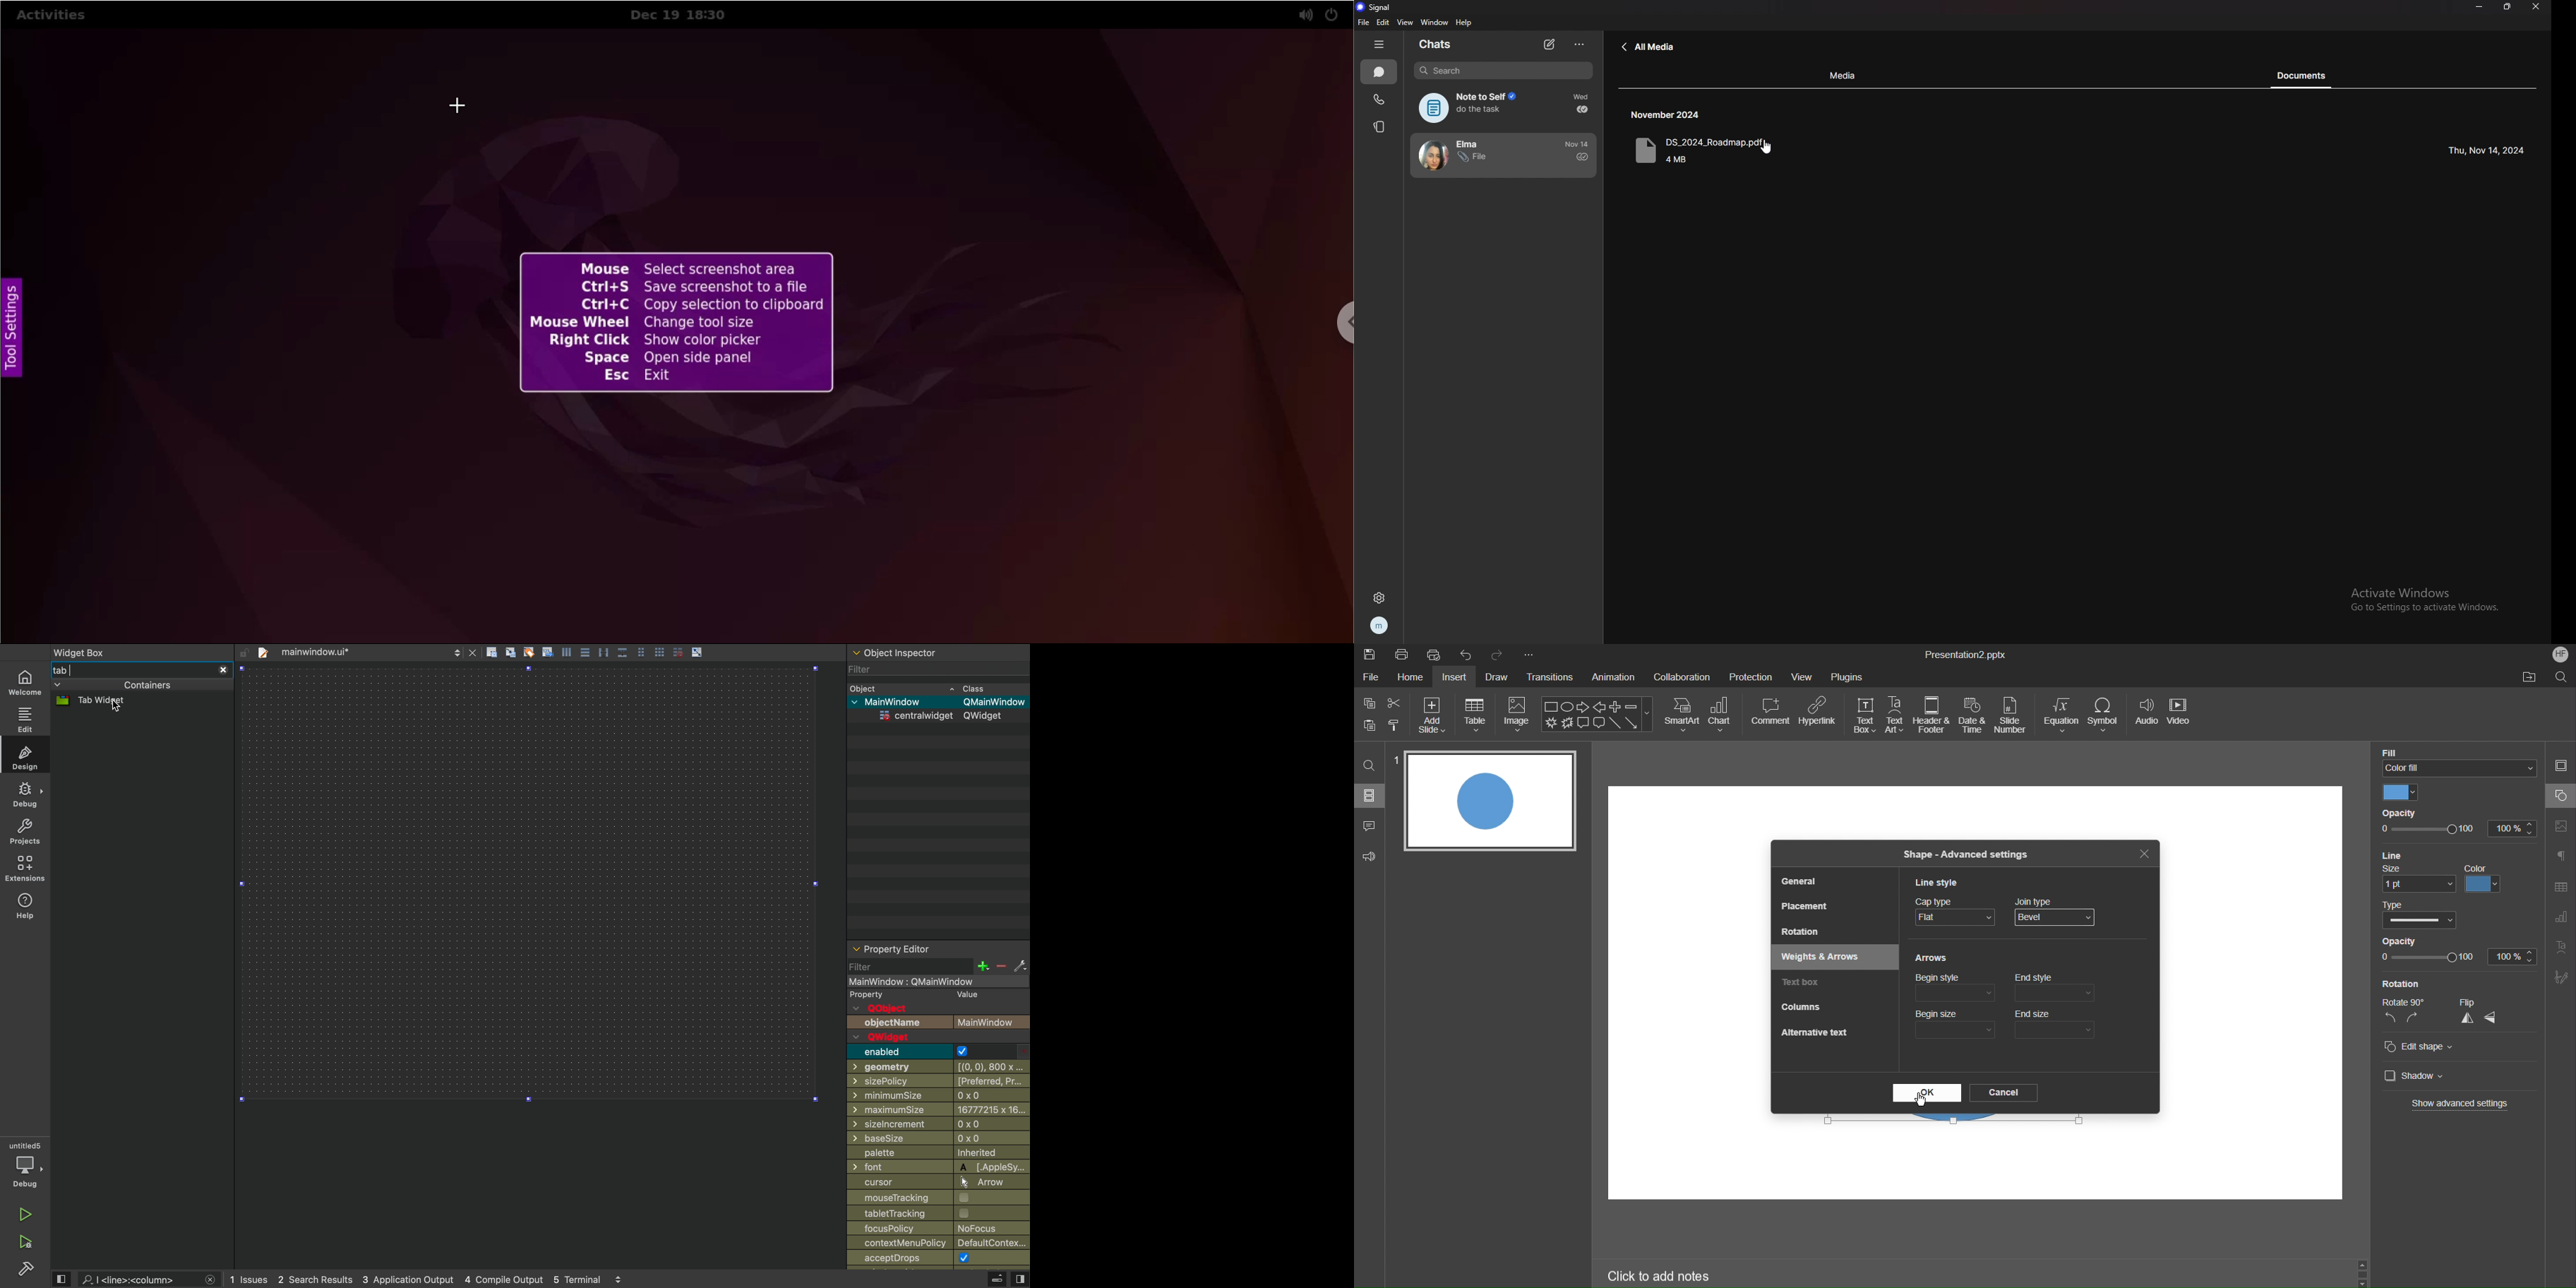  I want to click on distribute vertically, so click(623, 652).